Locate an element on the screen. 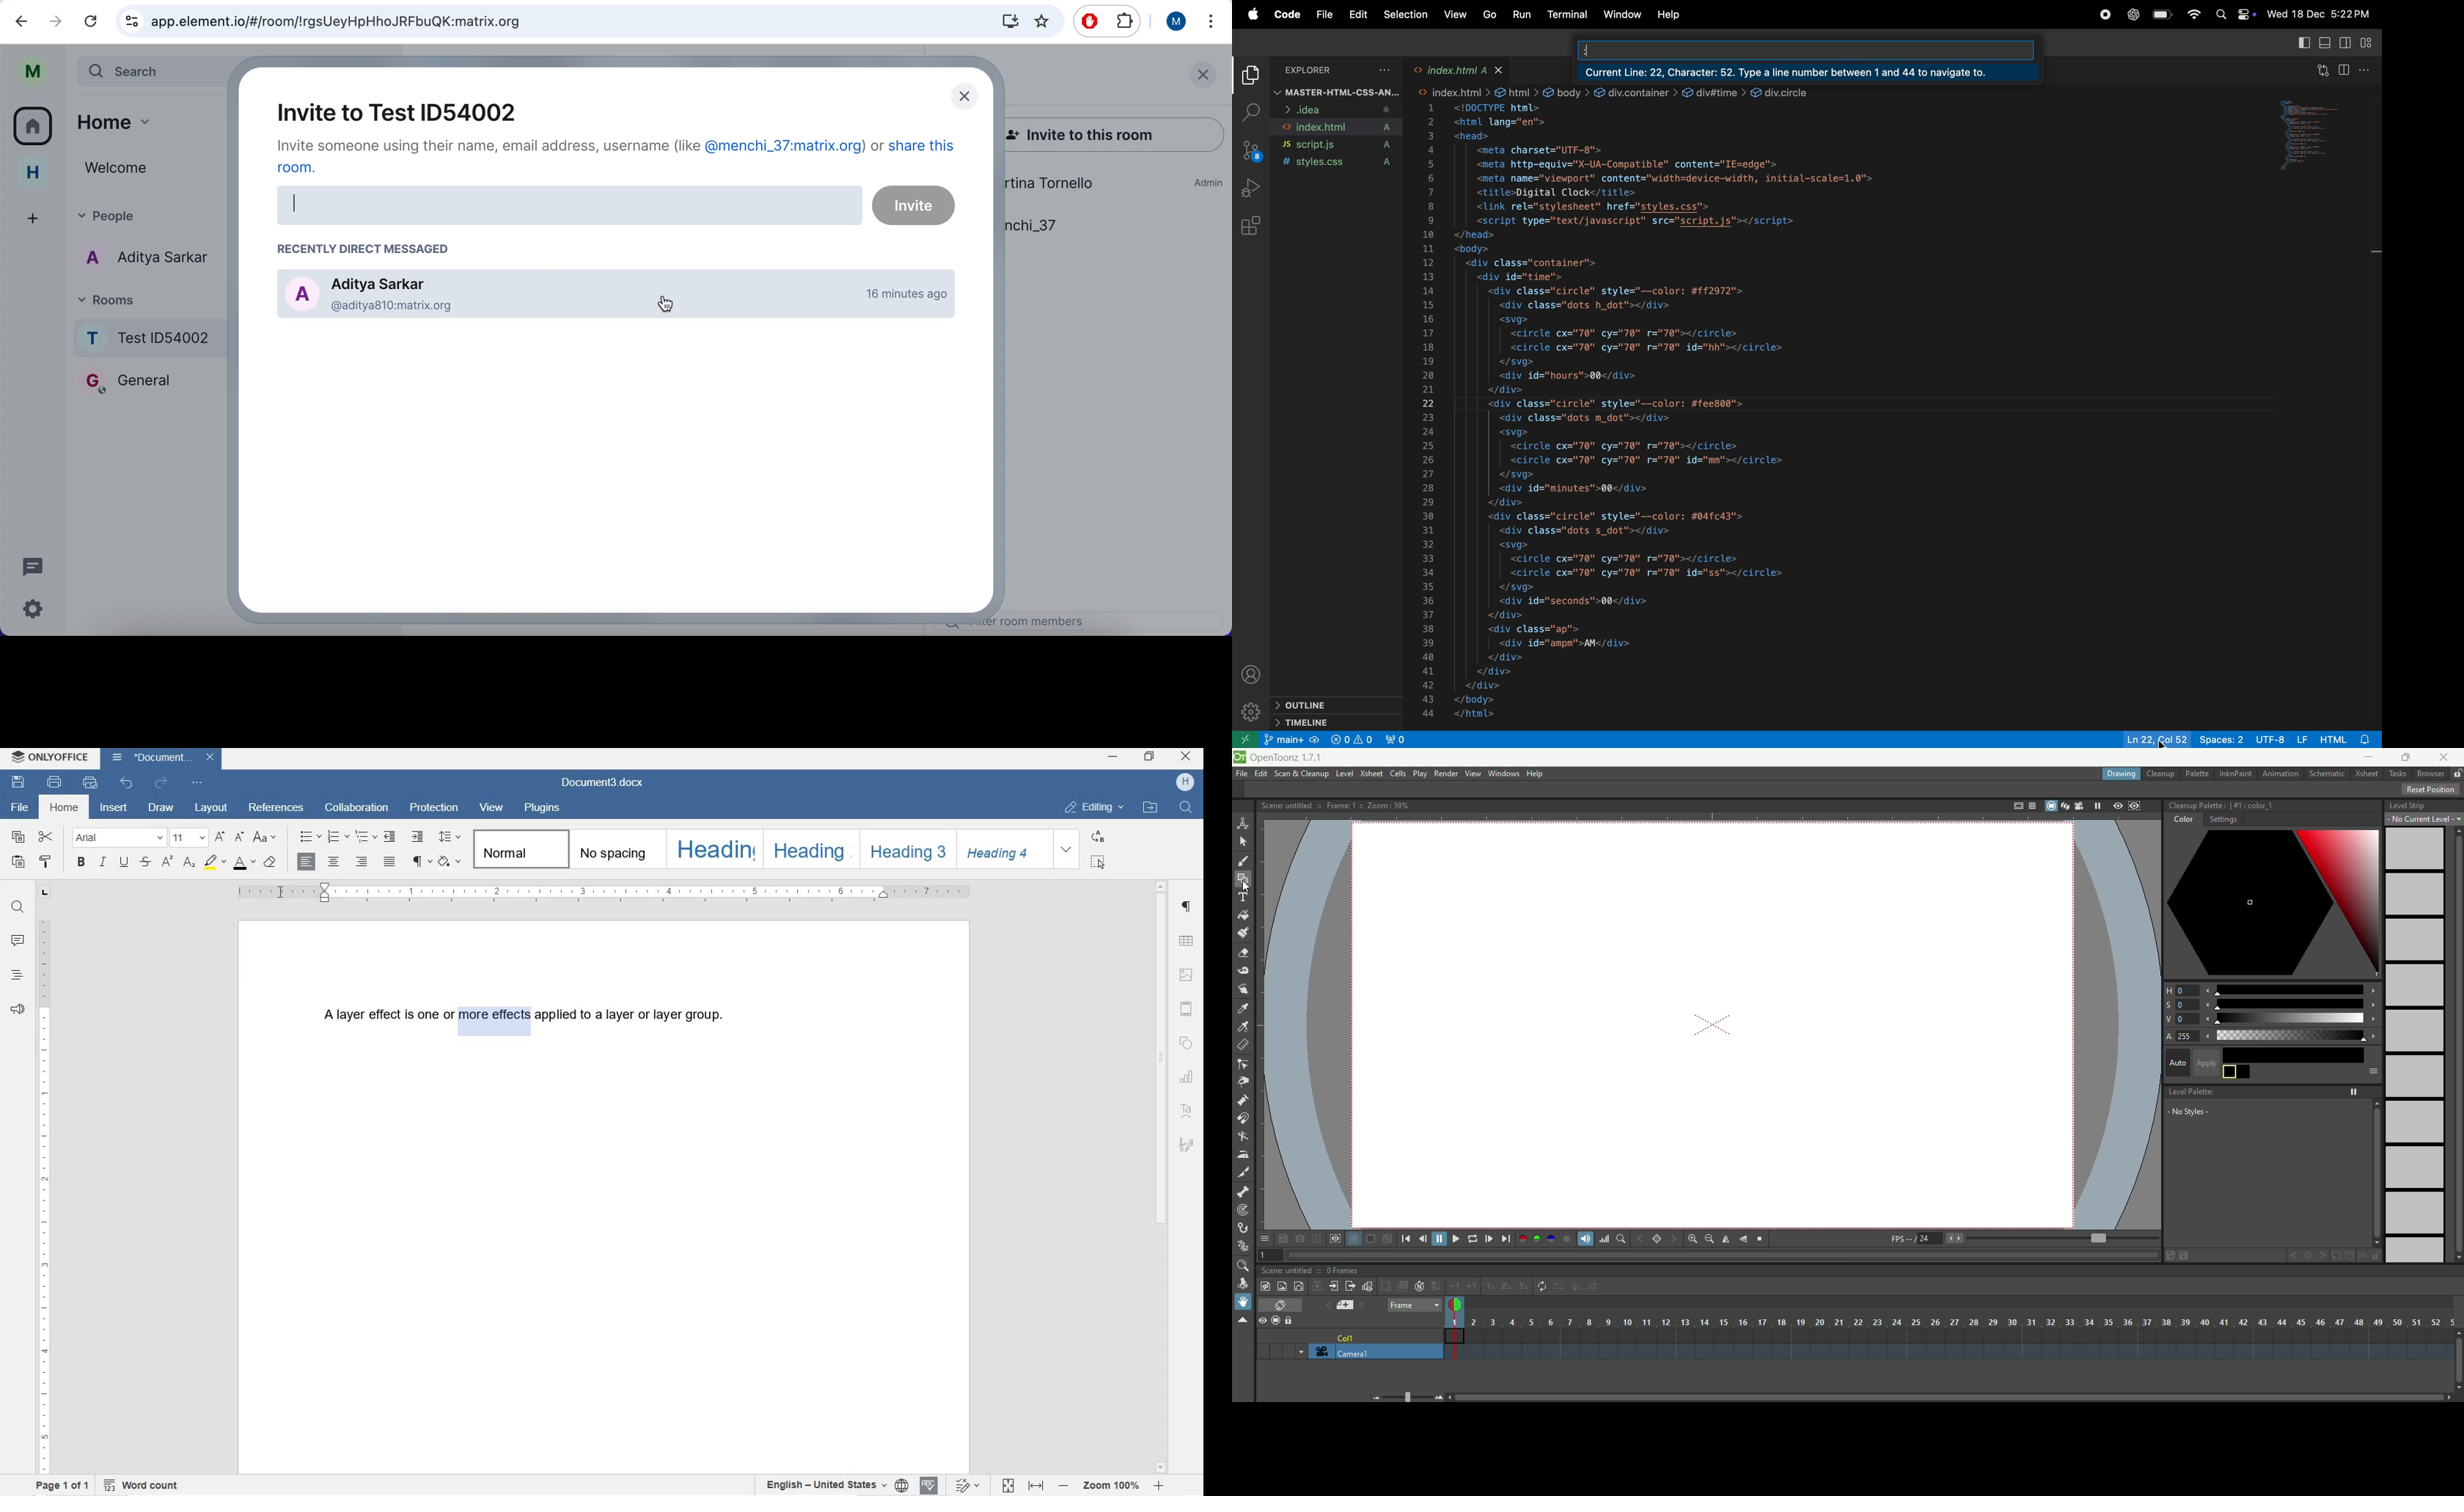 Image resolution: width=2464 pixels, height=1512 pixels. tracker  is located at coordinates (1243, 1211).